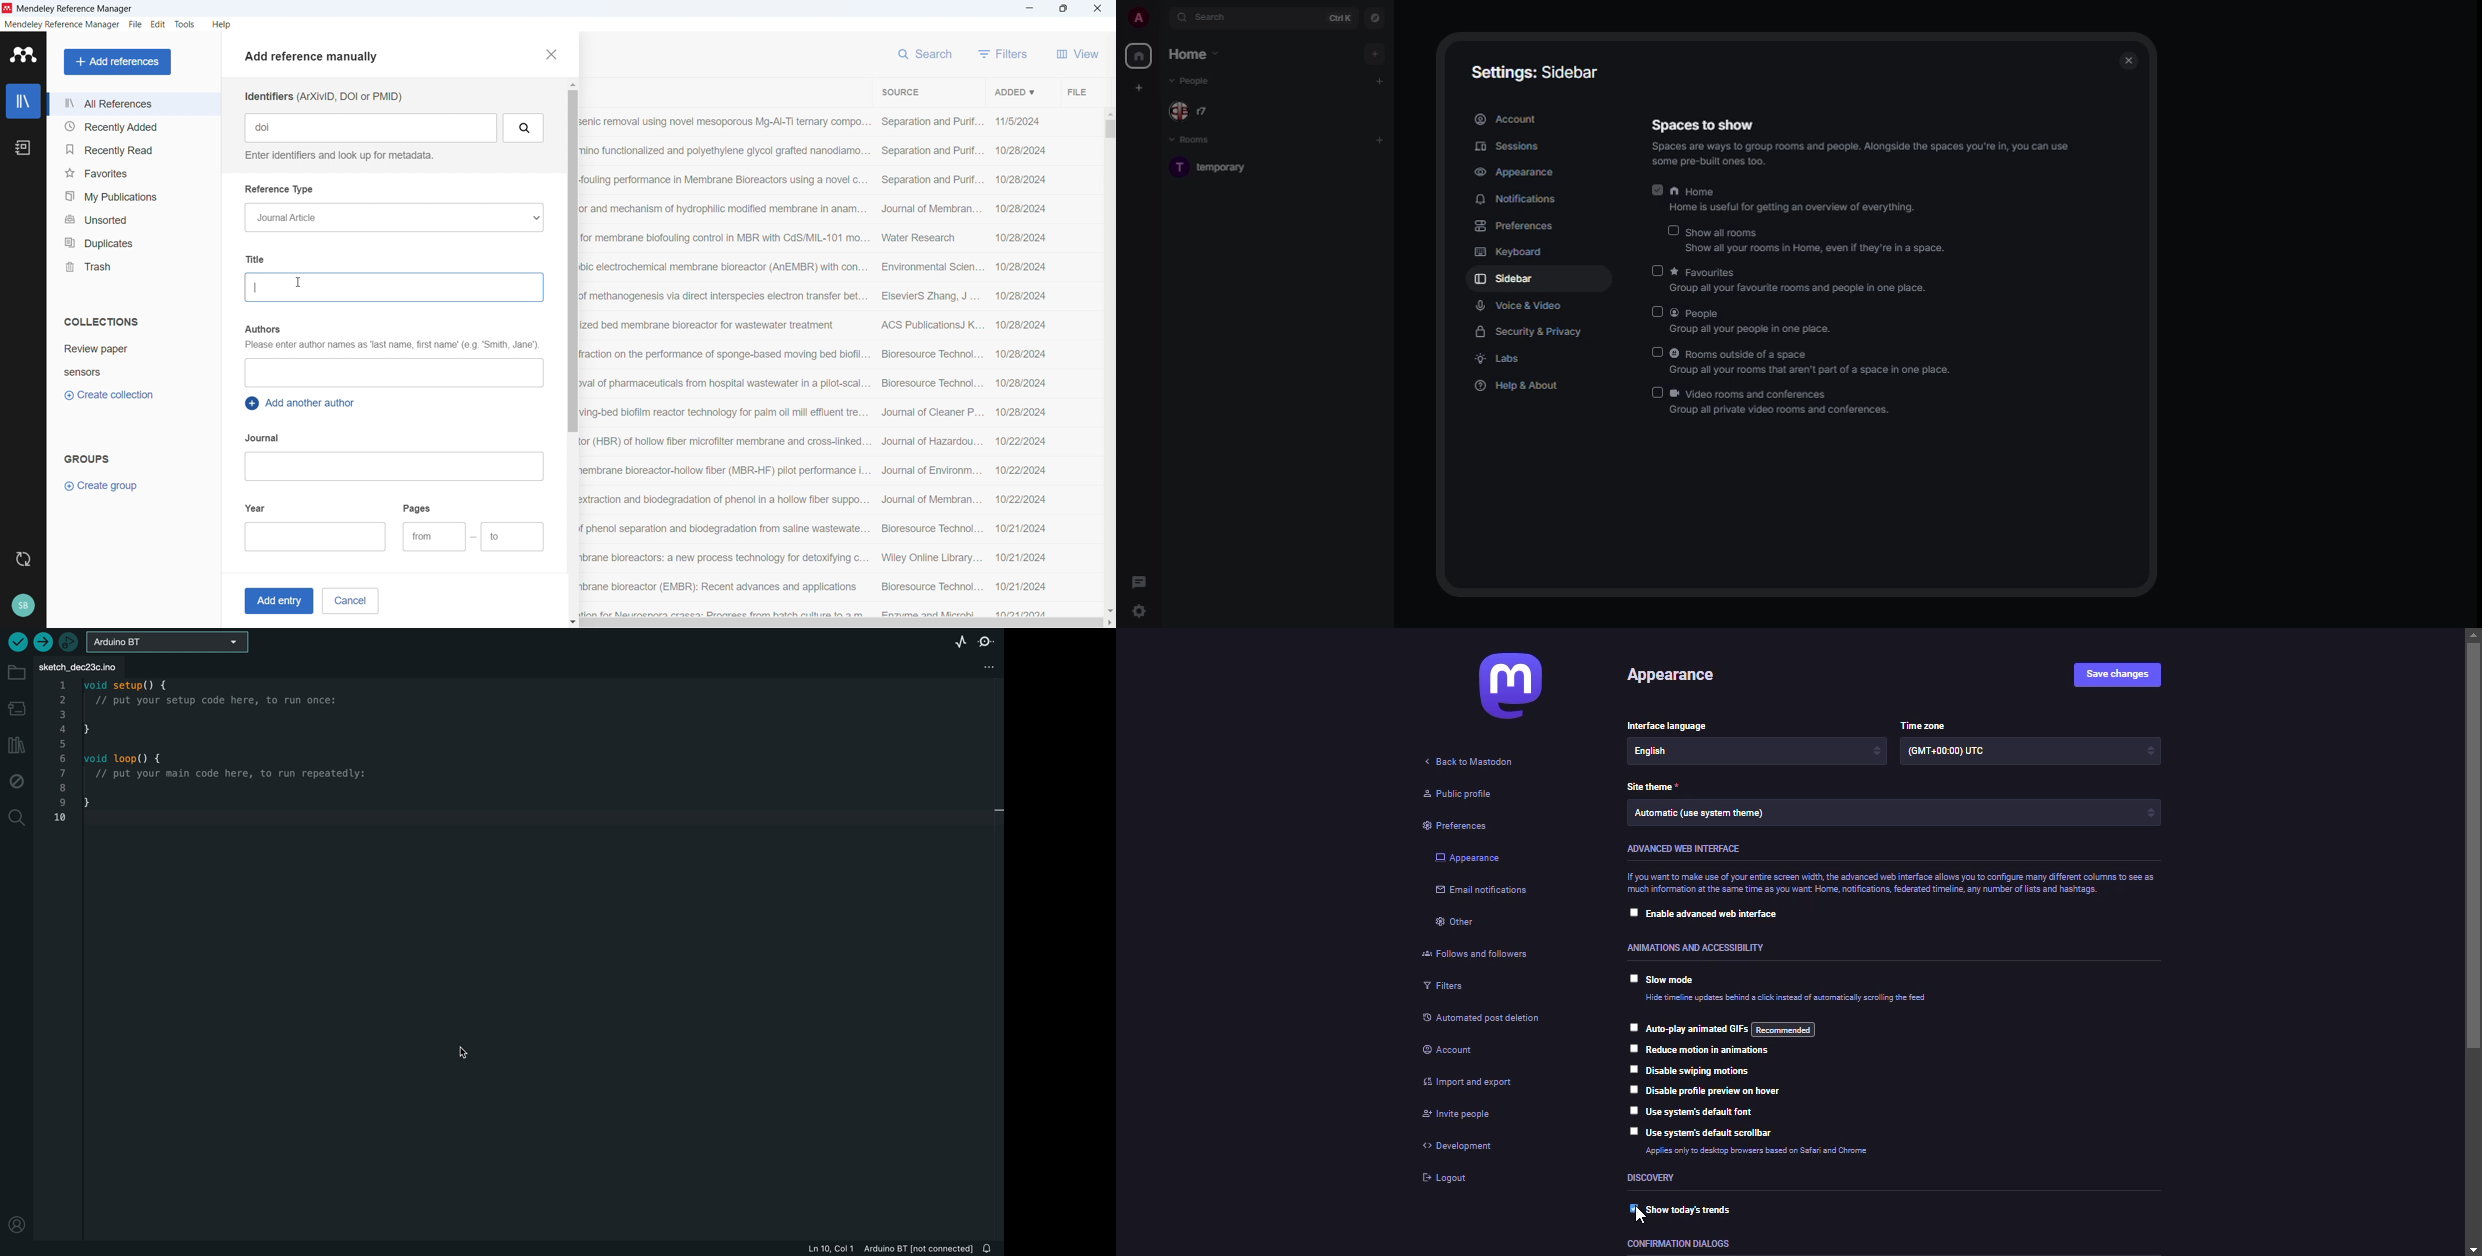  Describe the element at coordinates (572, 84) in the screenshot. I see ` Scroll up` at that location.